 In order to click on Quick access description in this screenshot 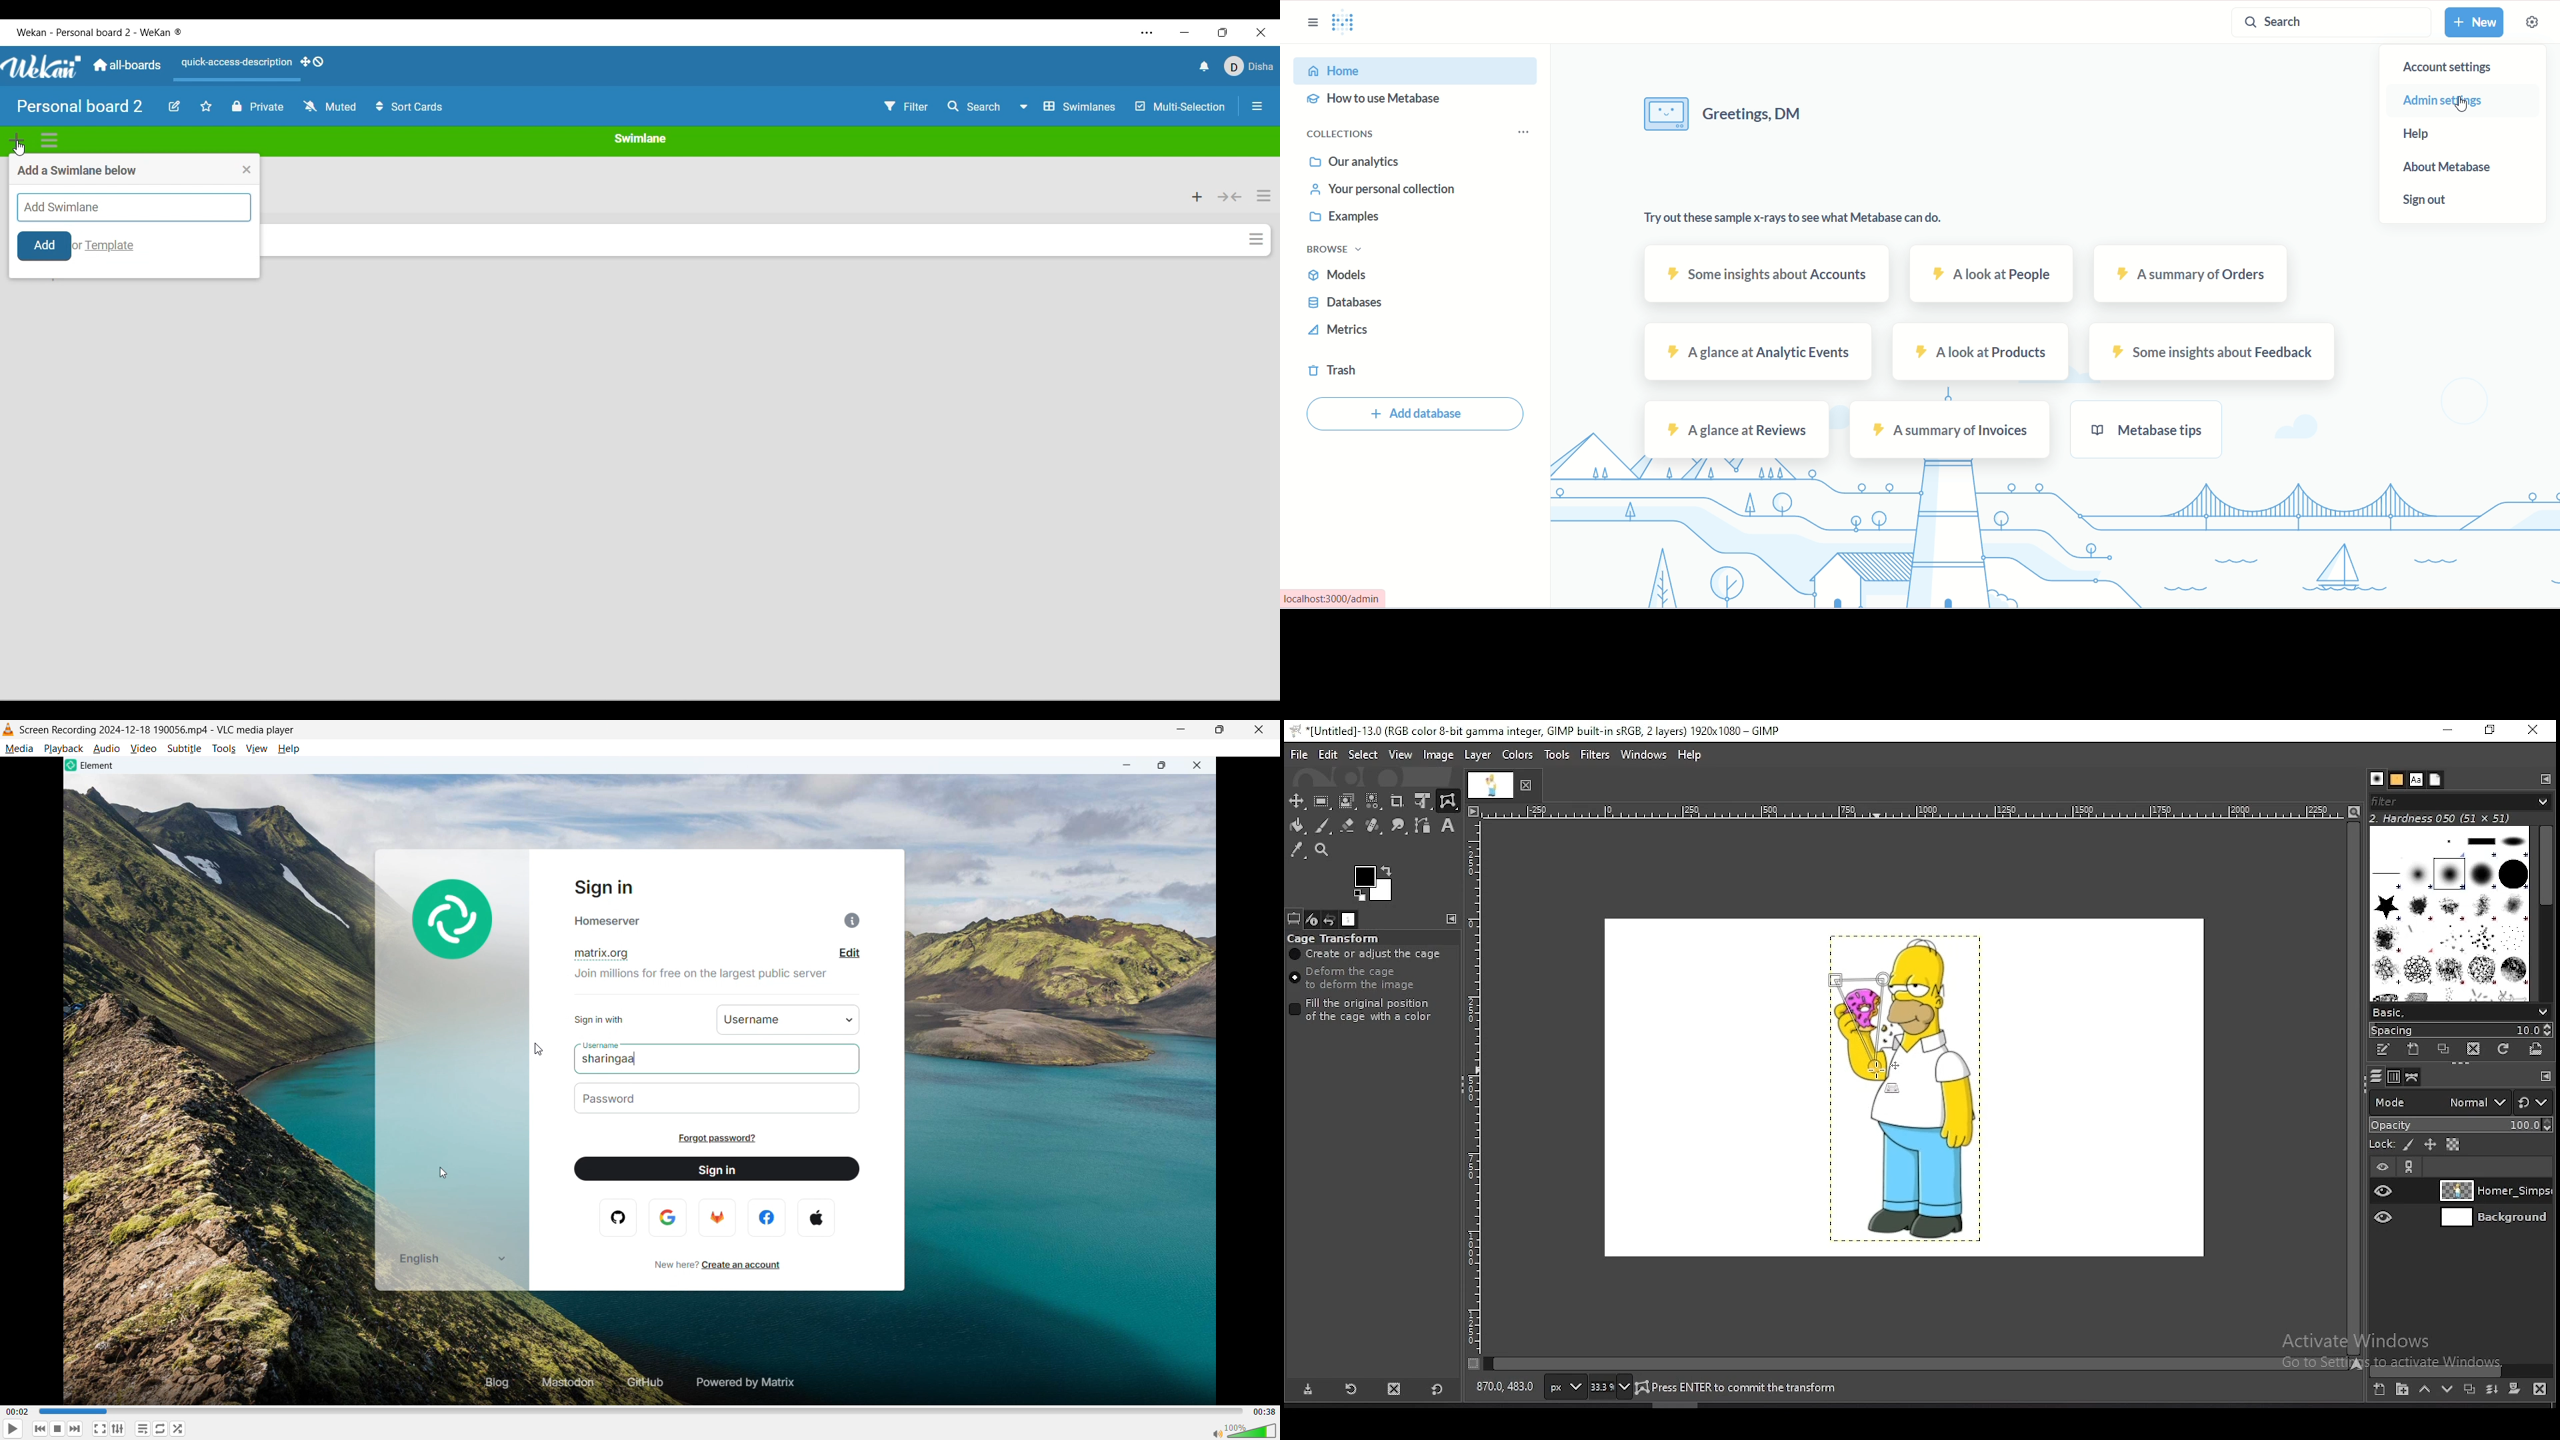, I will do `click(234, 68)`.